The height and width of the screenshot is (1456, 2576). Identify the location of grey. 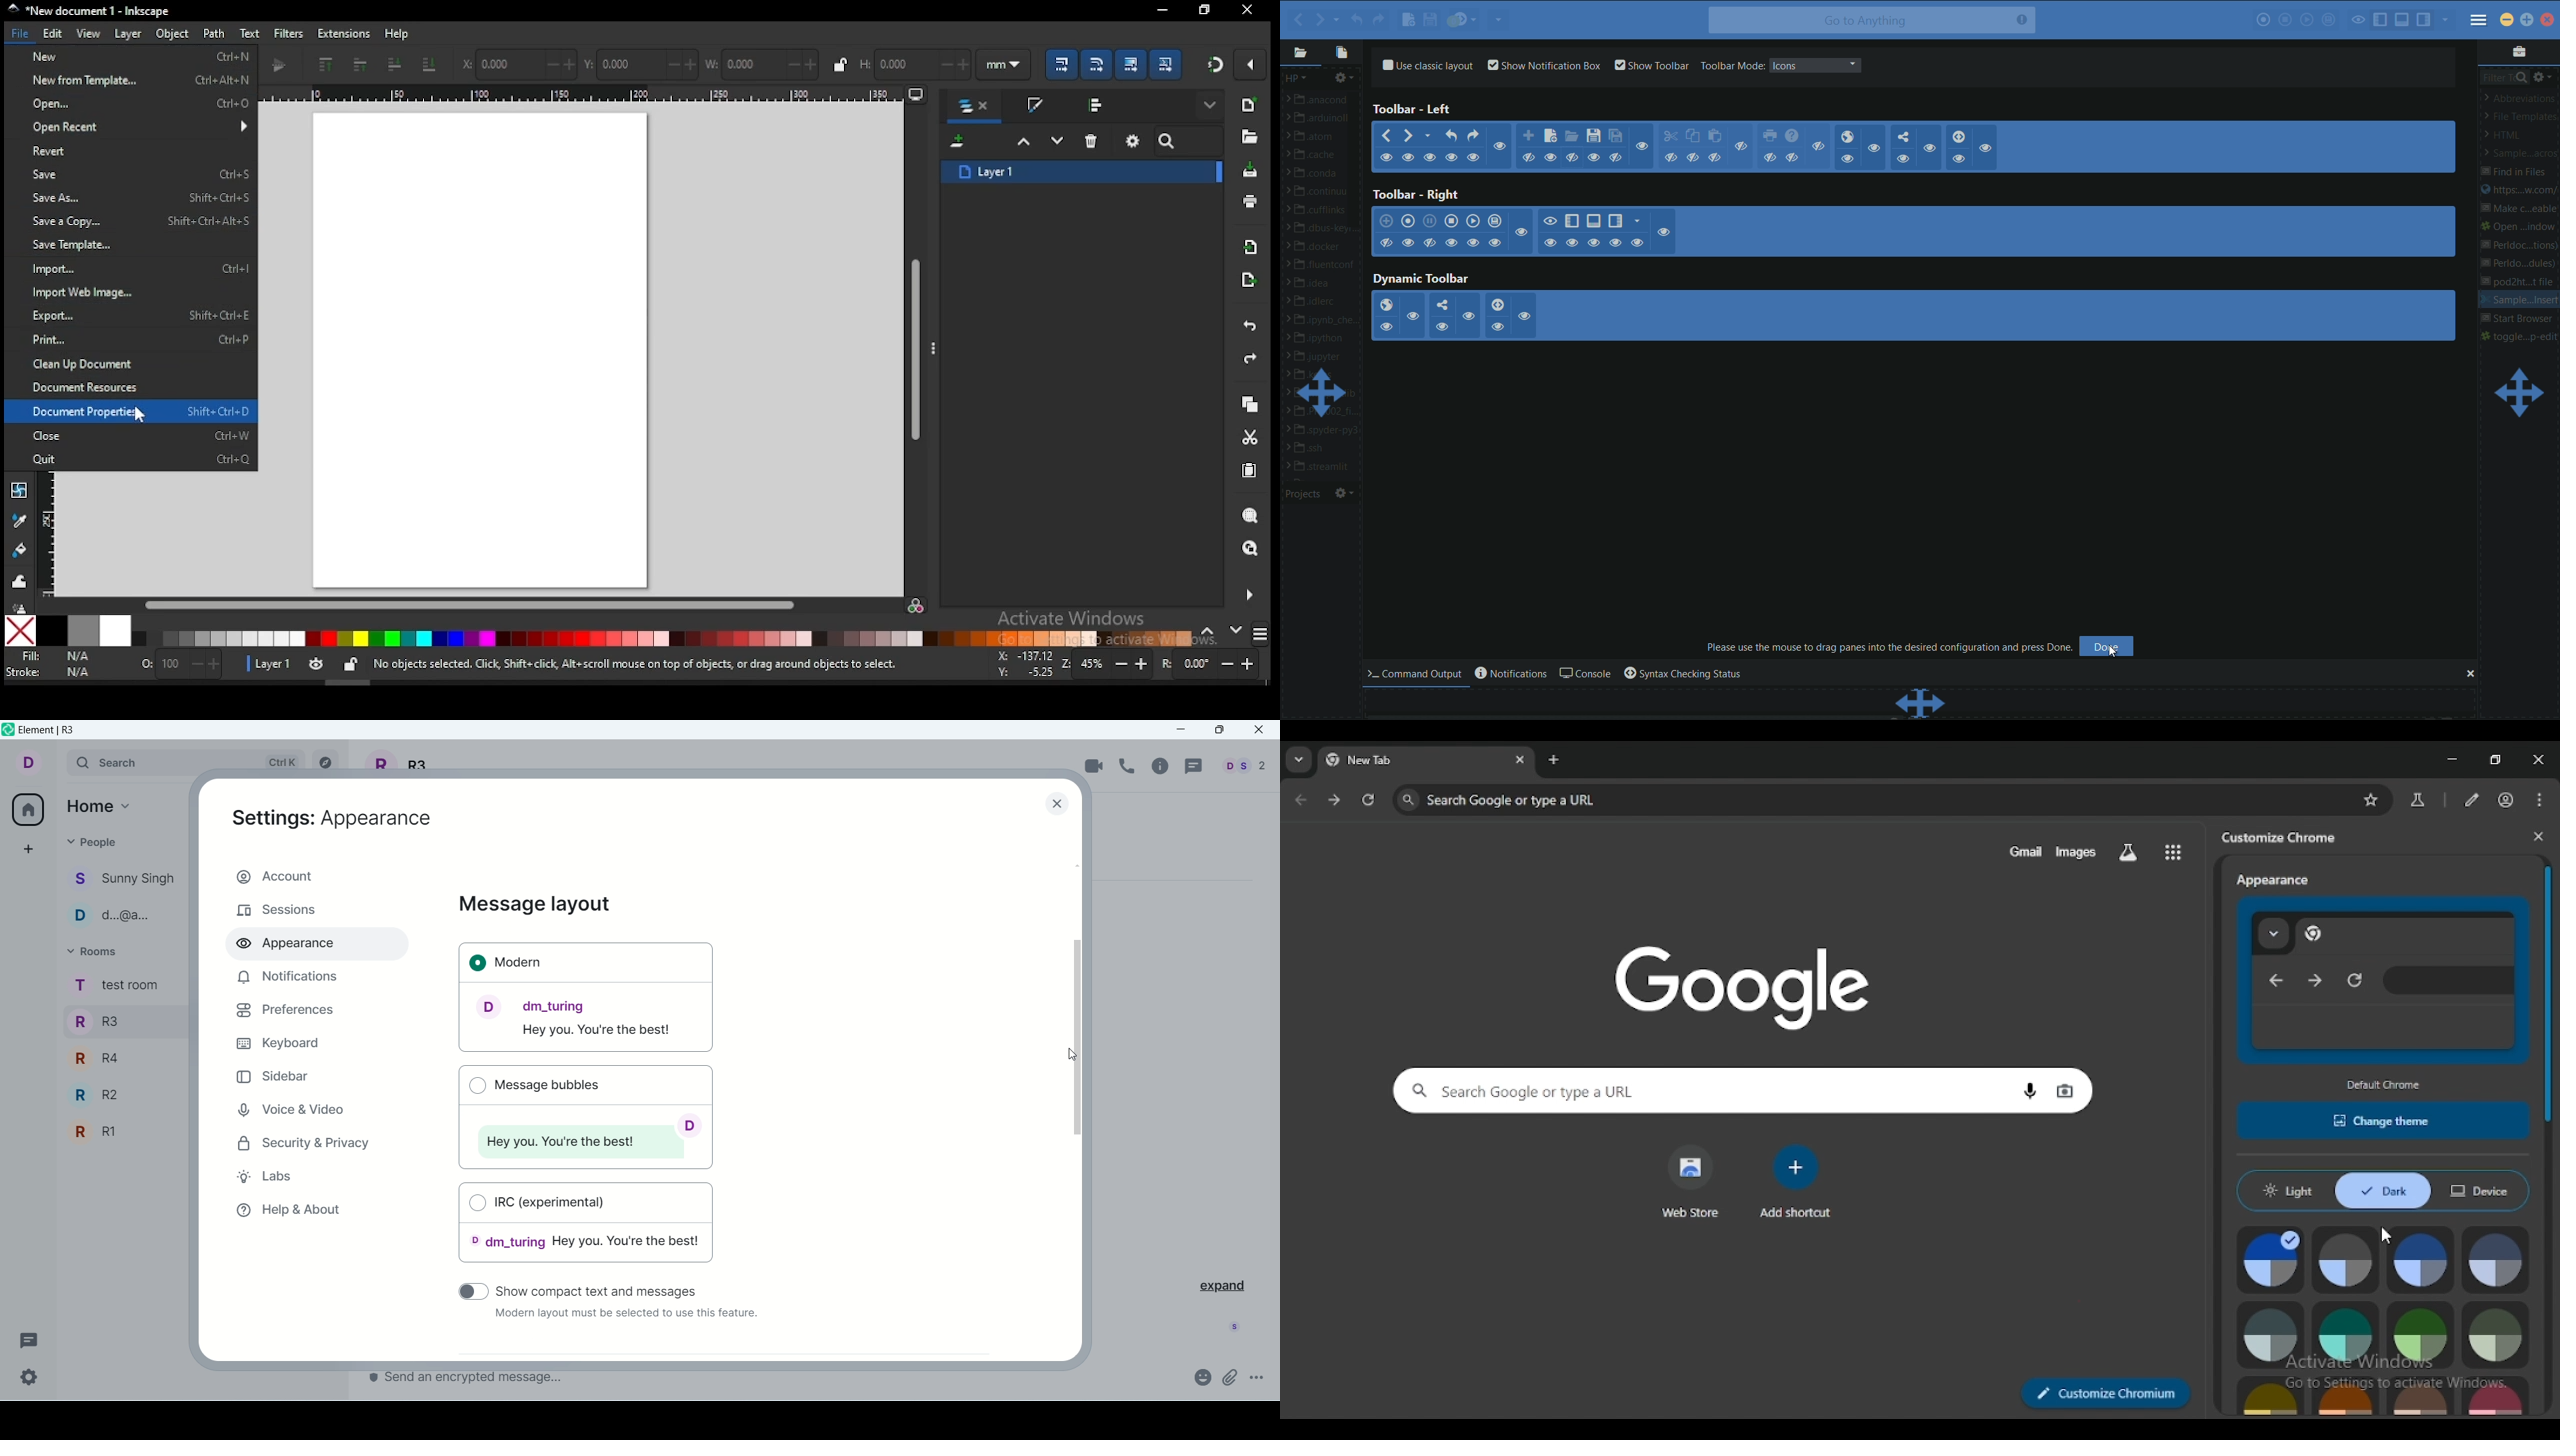
(2273, 1335).